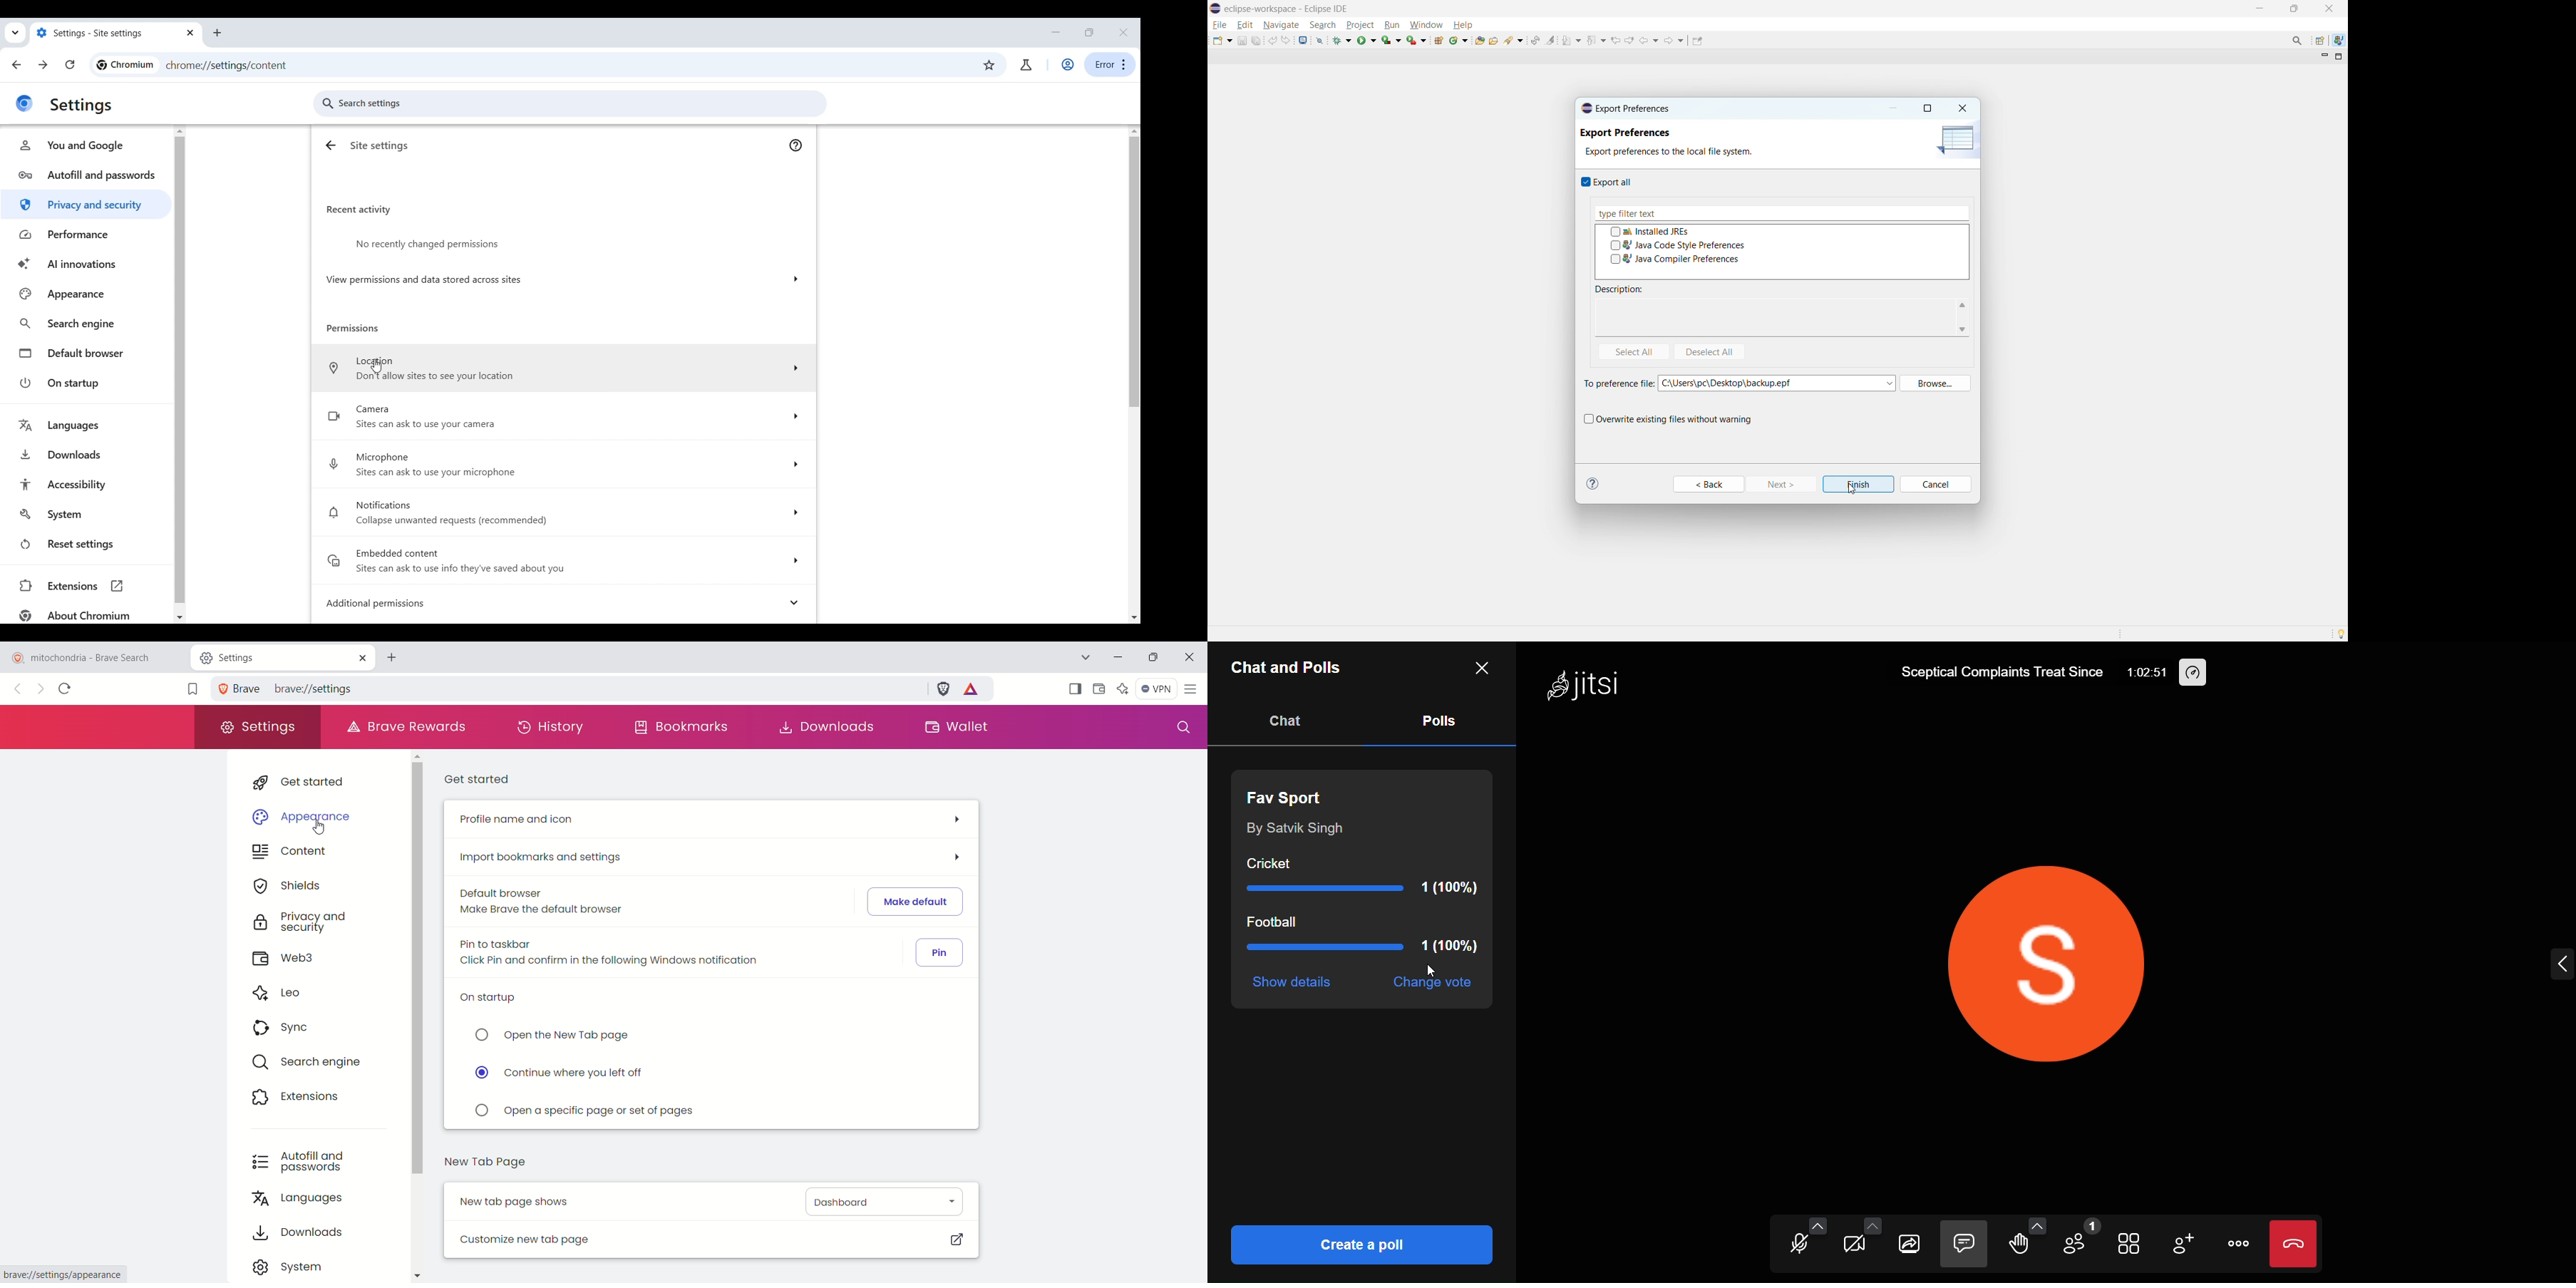 Image resolution: width=2576 pixels, height=1288 pixels. What do you see at coordinates (1962, 144) in the screenshot?
I see `icon` at bounding box center [1962, 144].